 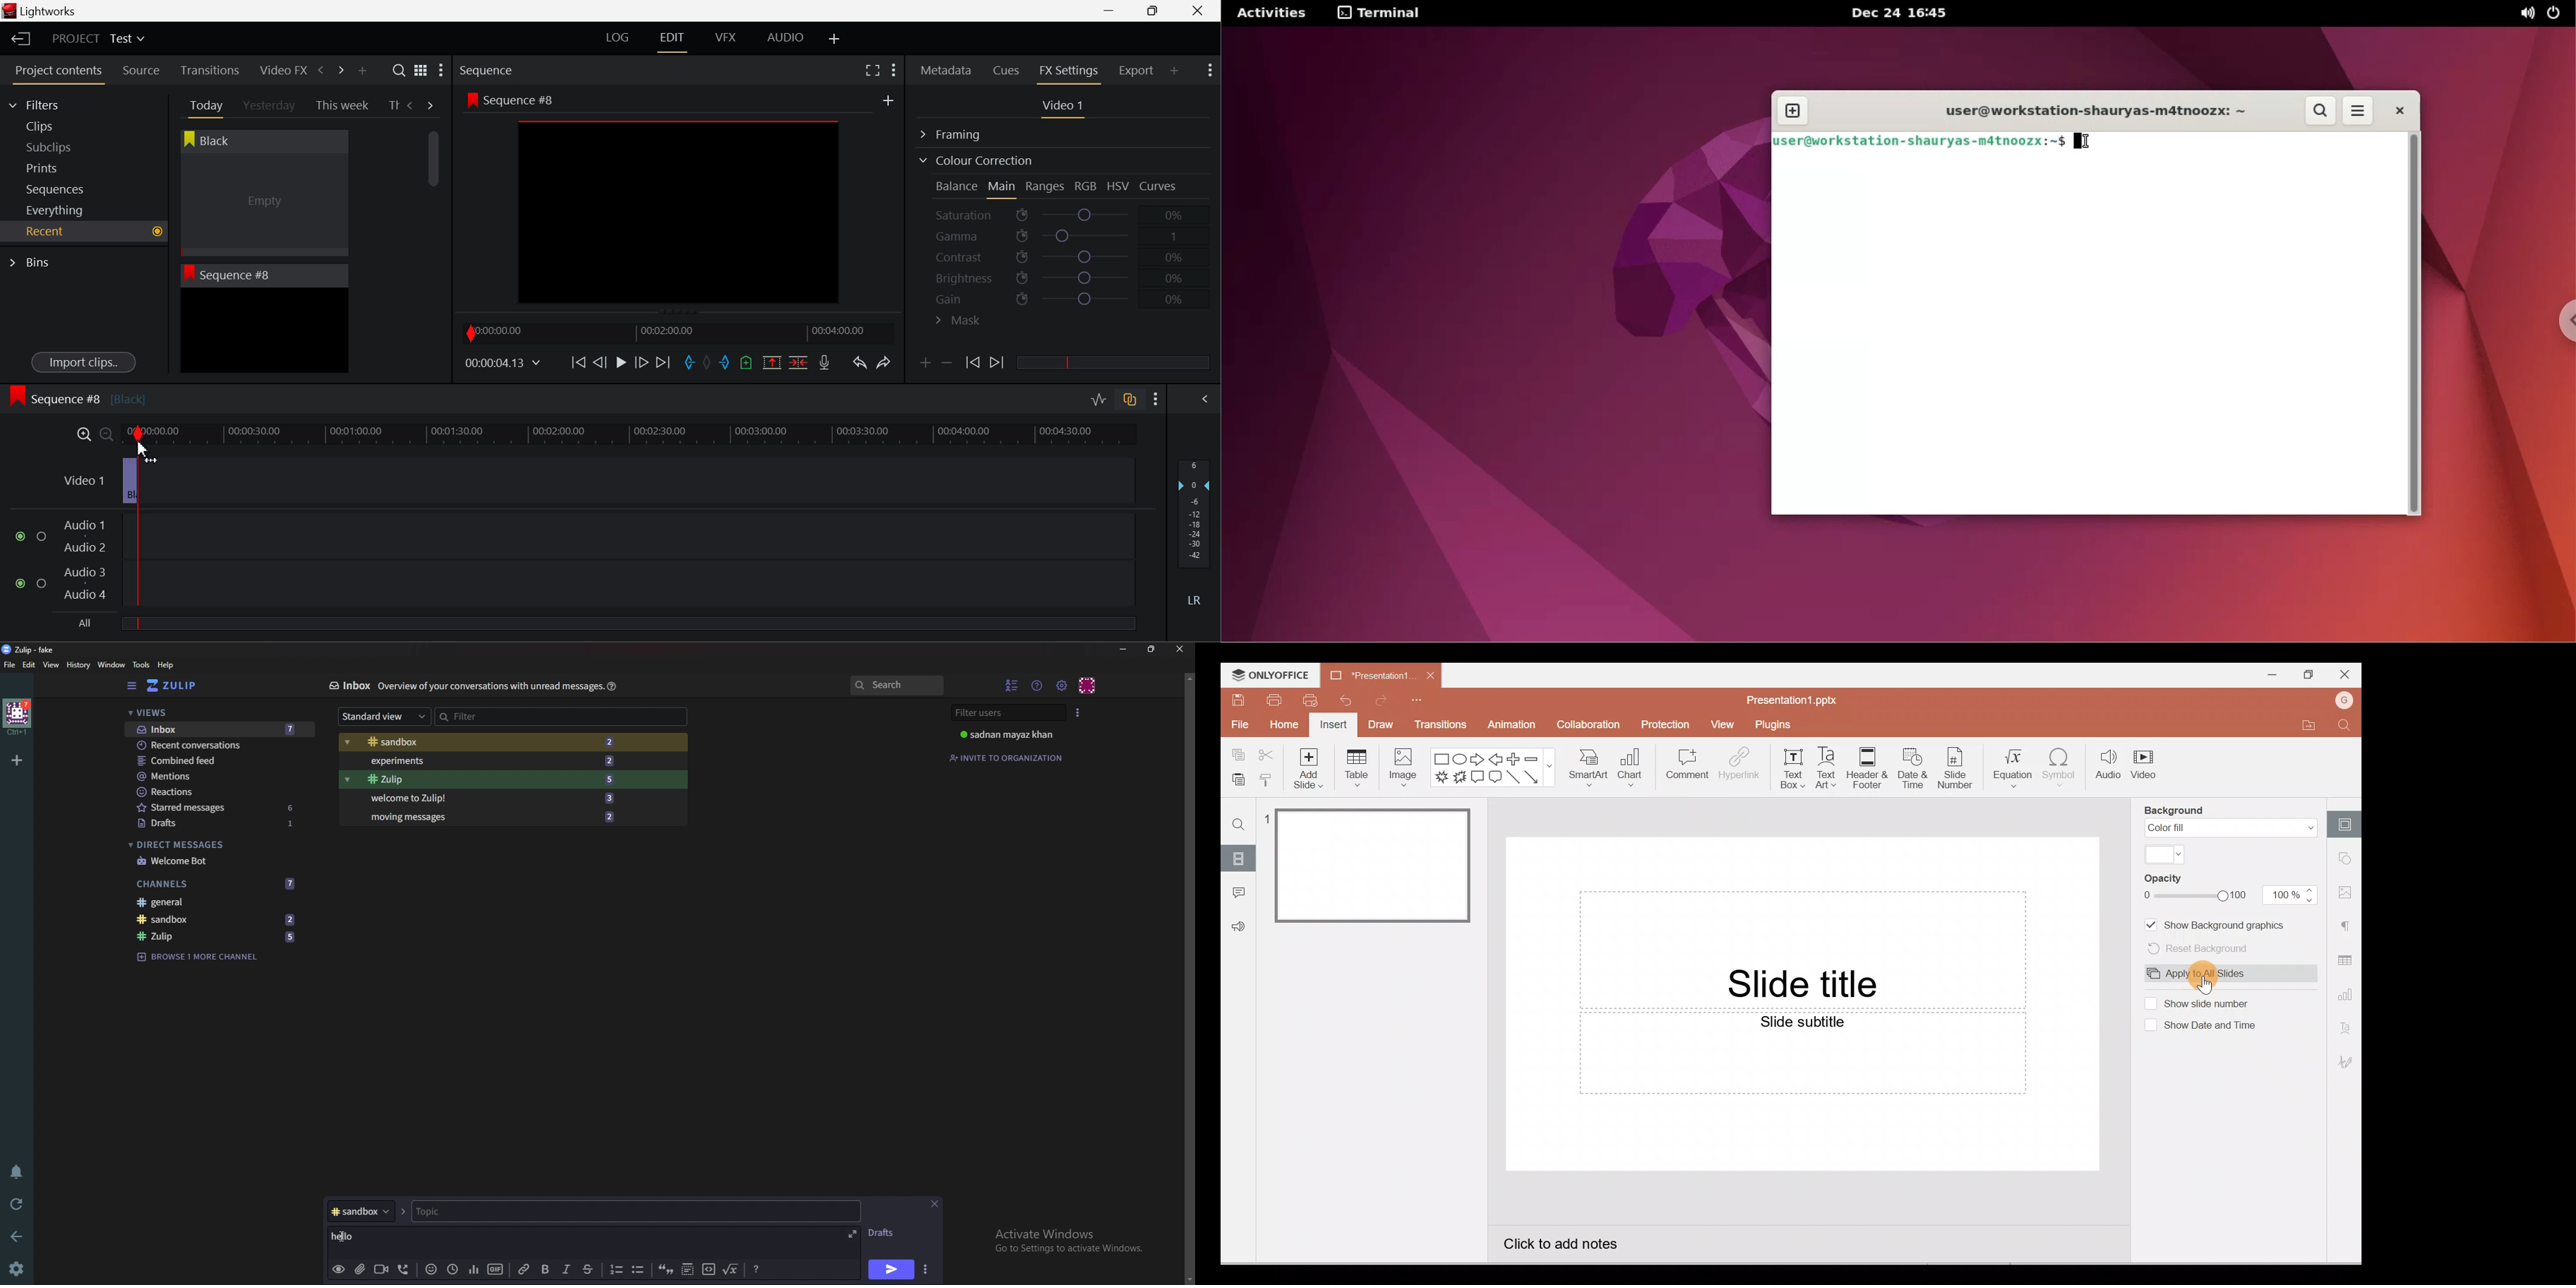 I want to click on Image, so click(x=1405, y=768).